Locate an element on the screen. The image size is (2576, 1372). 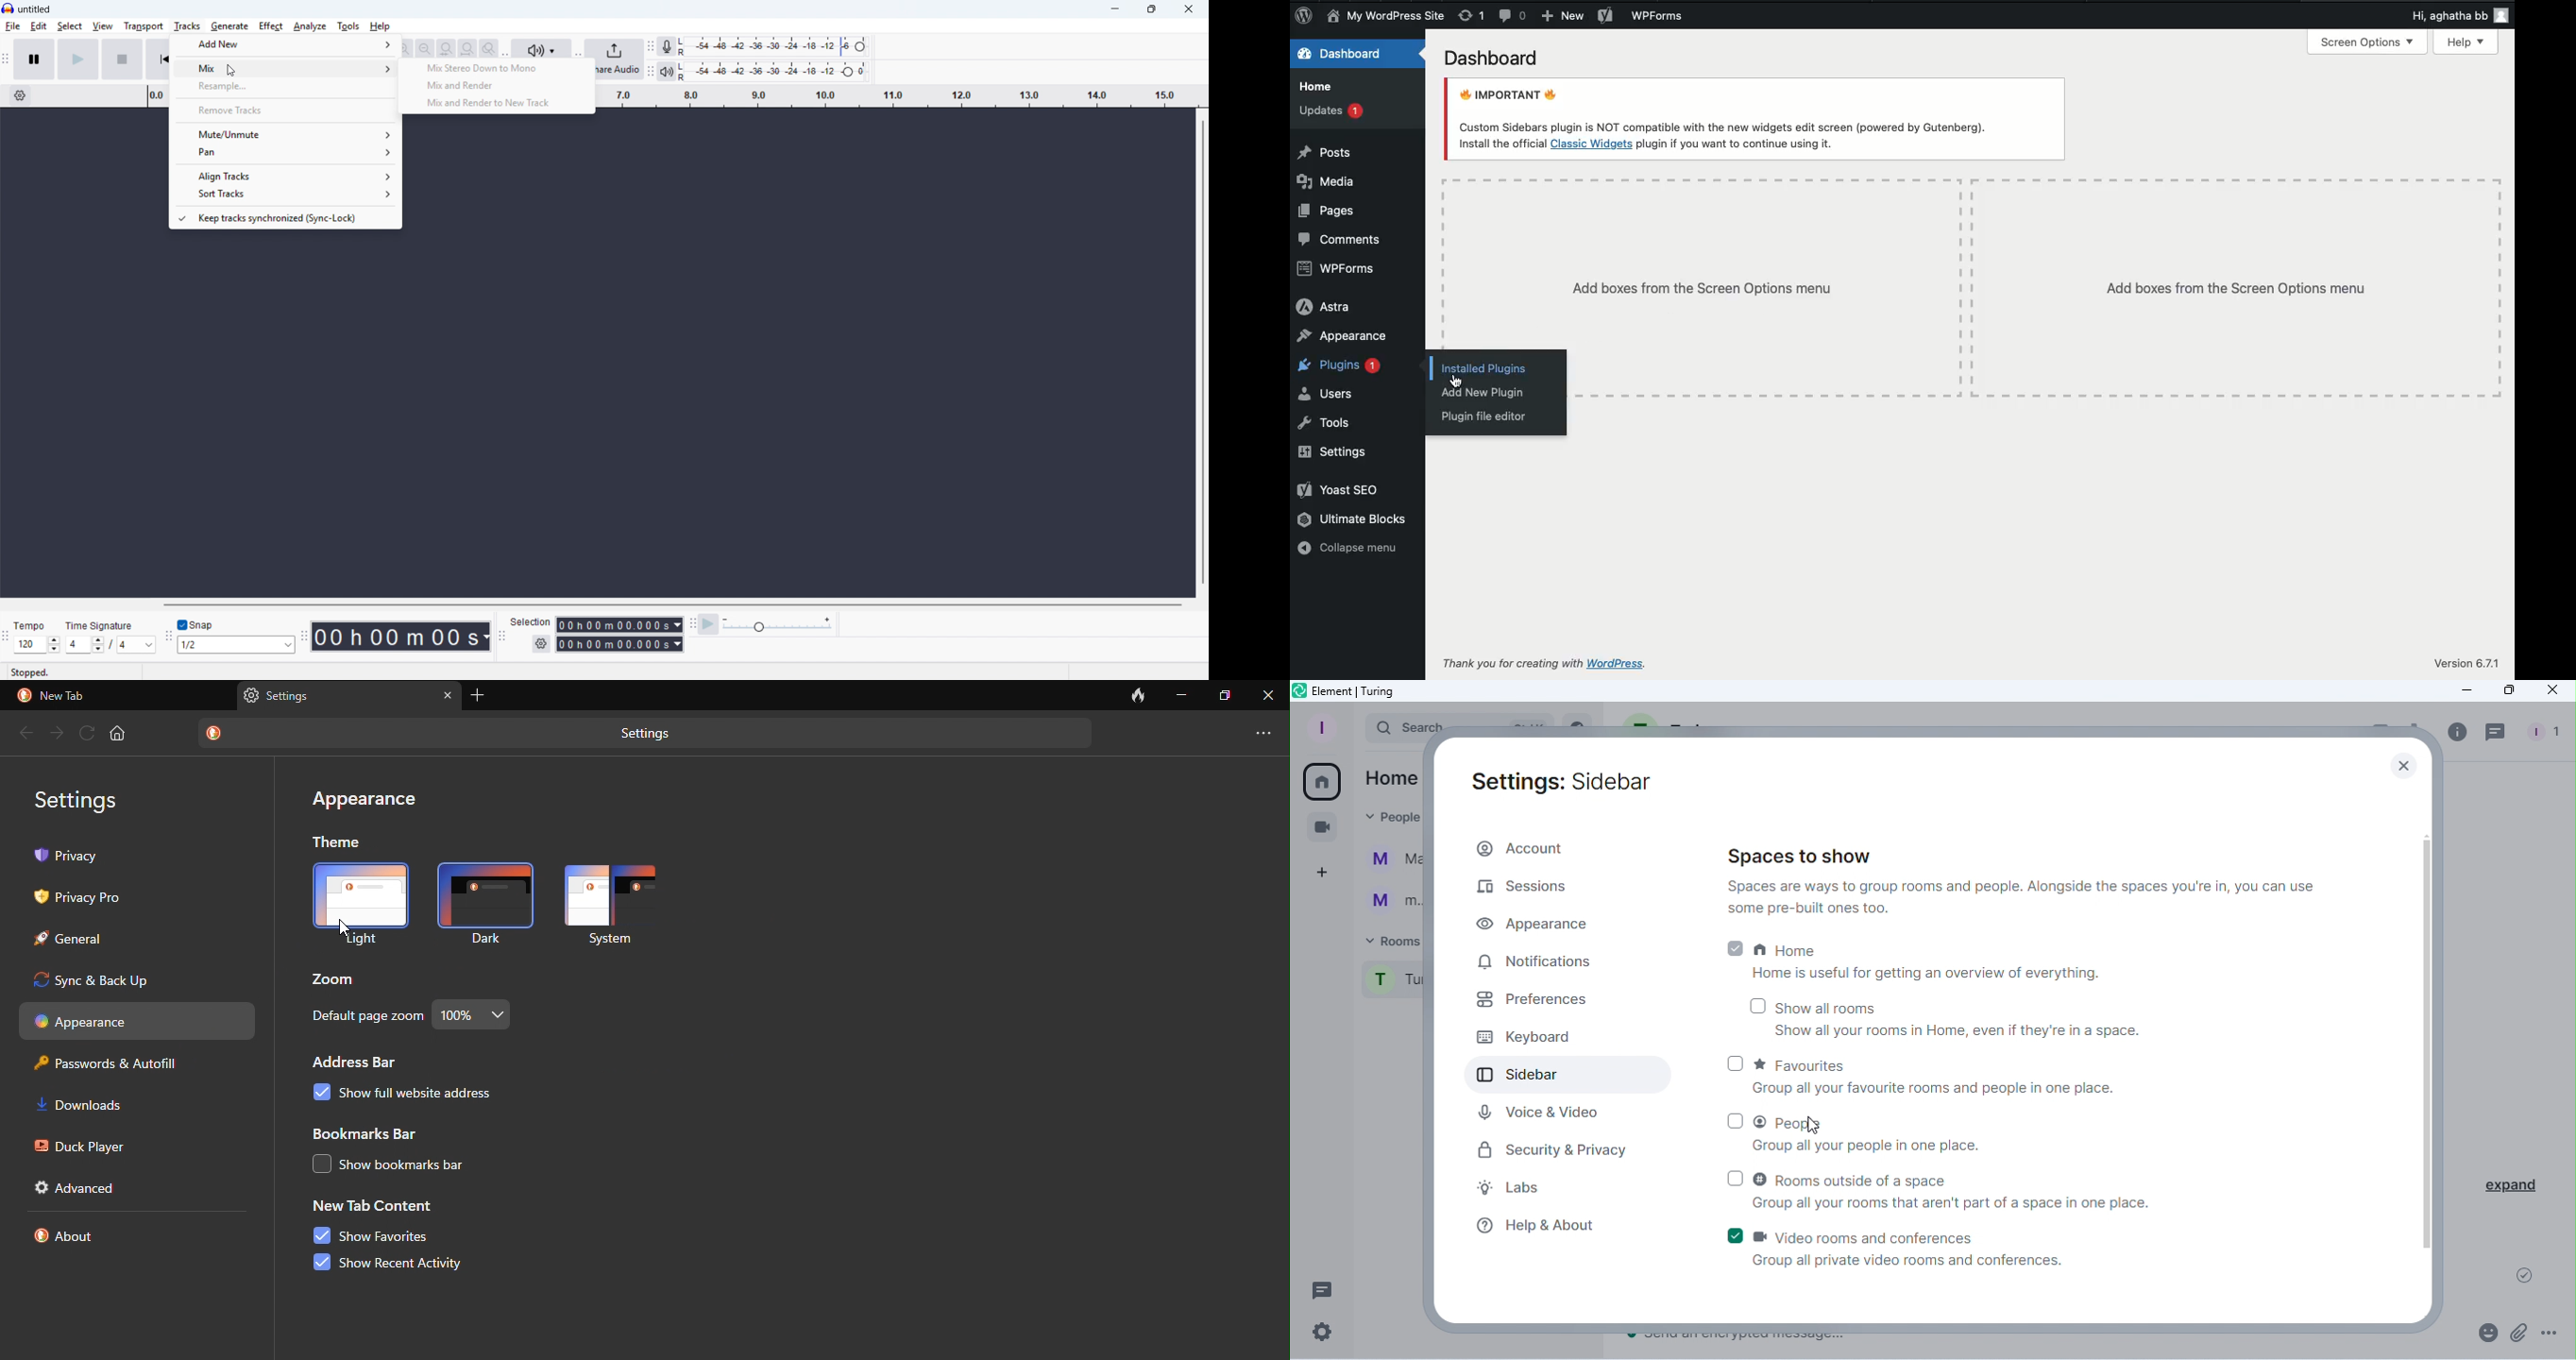
Plugins file editor is located at coordinates (1484, 417).